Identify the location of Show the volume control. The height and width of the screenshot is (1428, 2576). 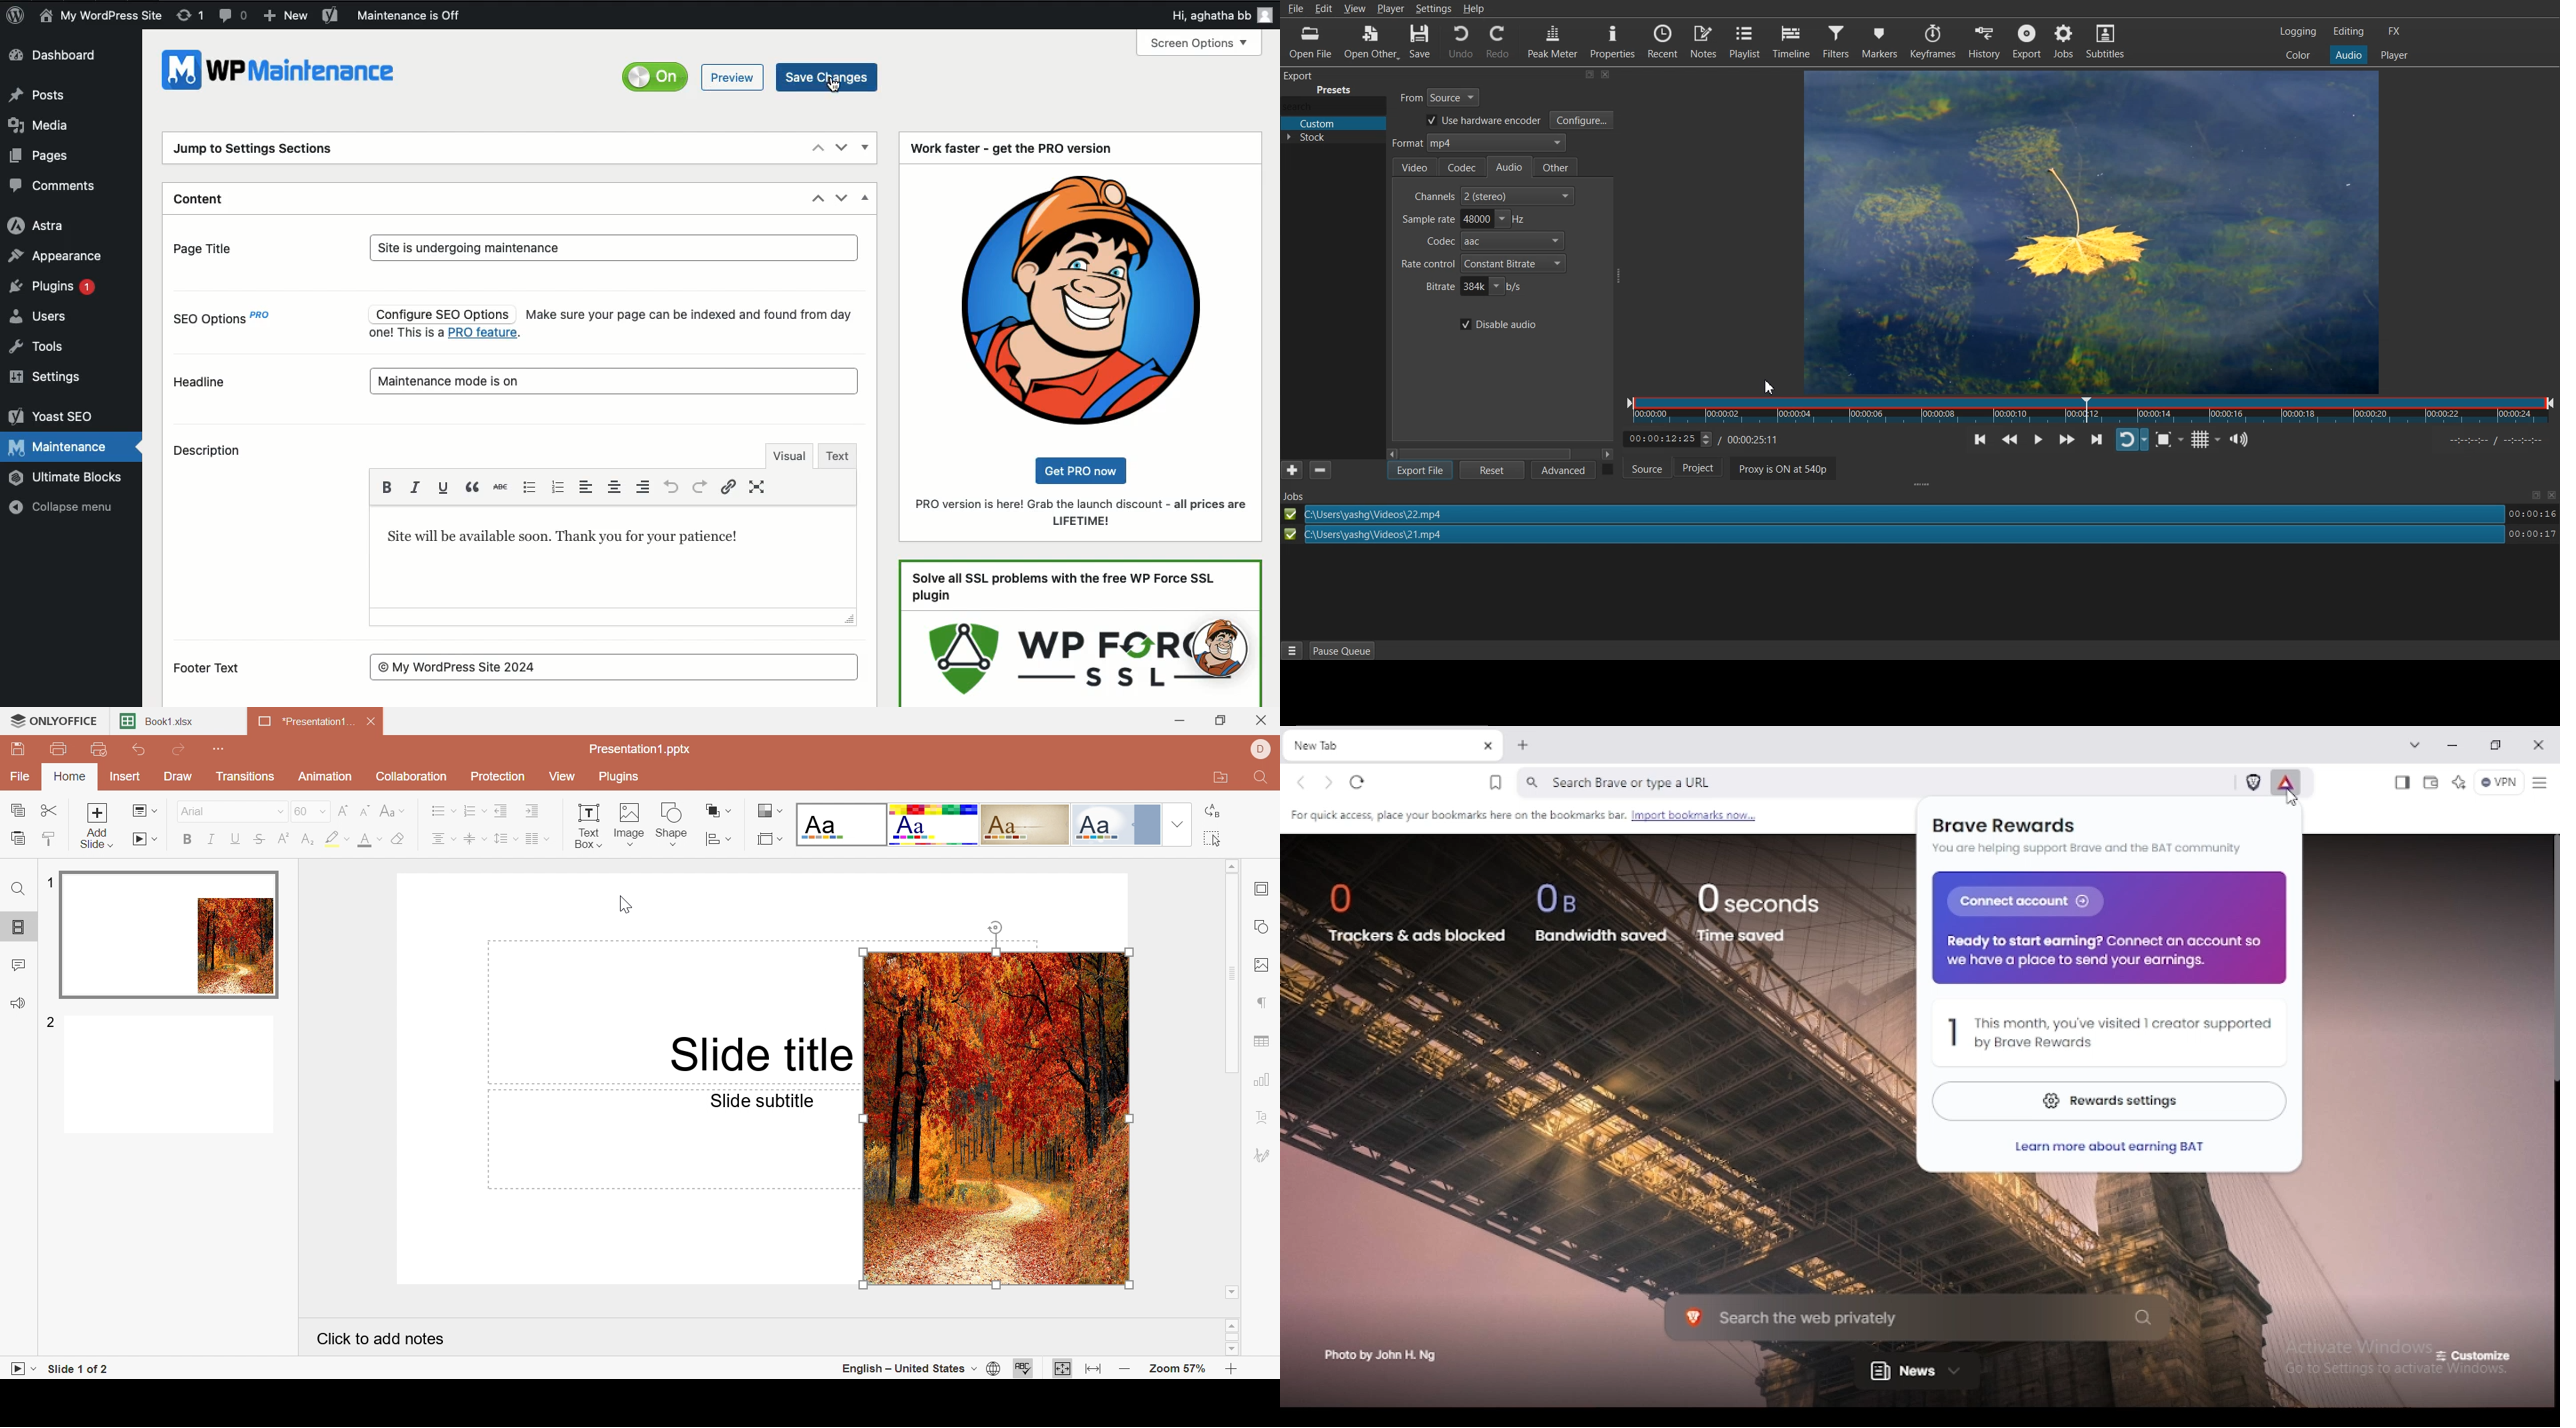
(2242, 440).